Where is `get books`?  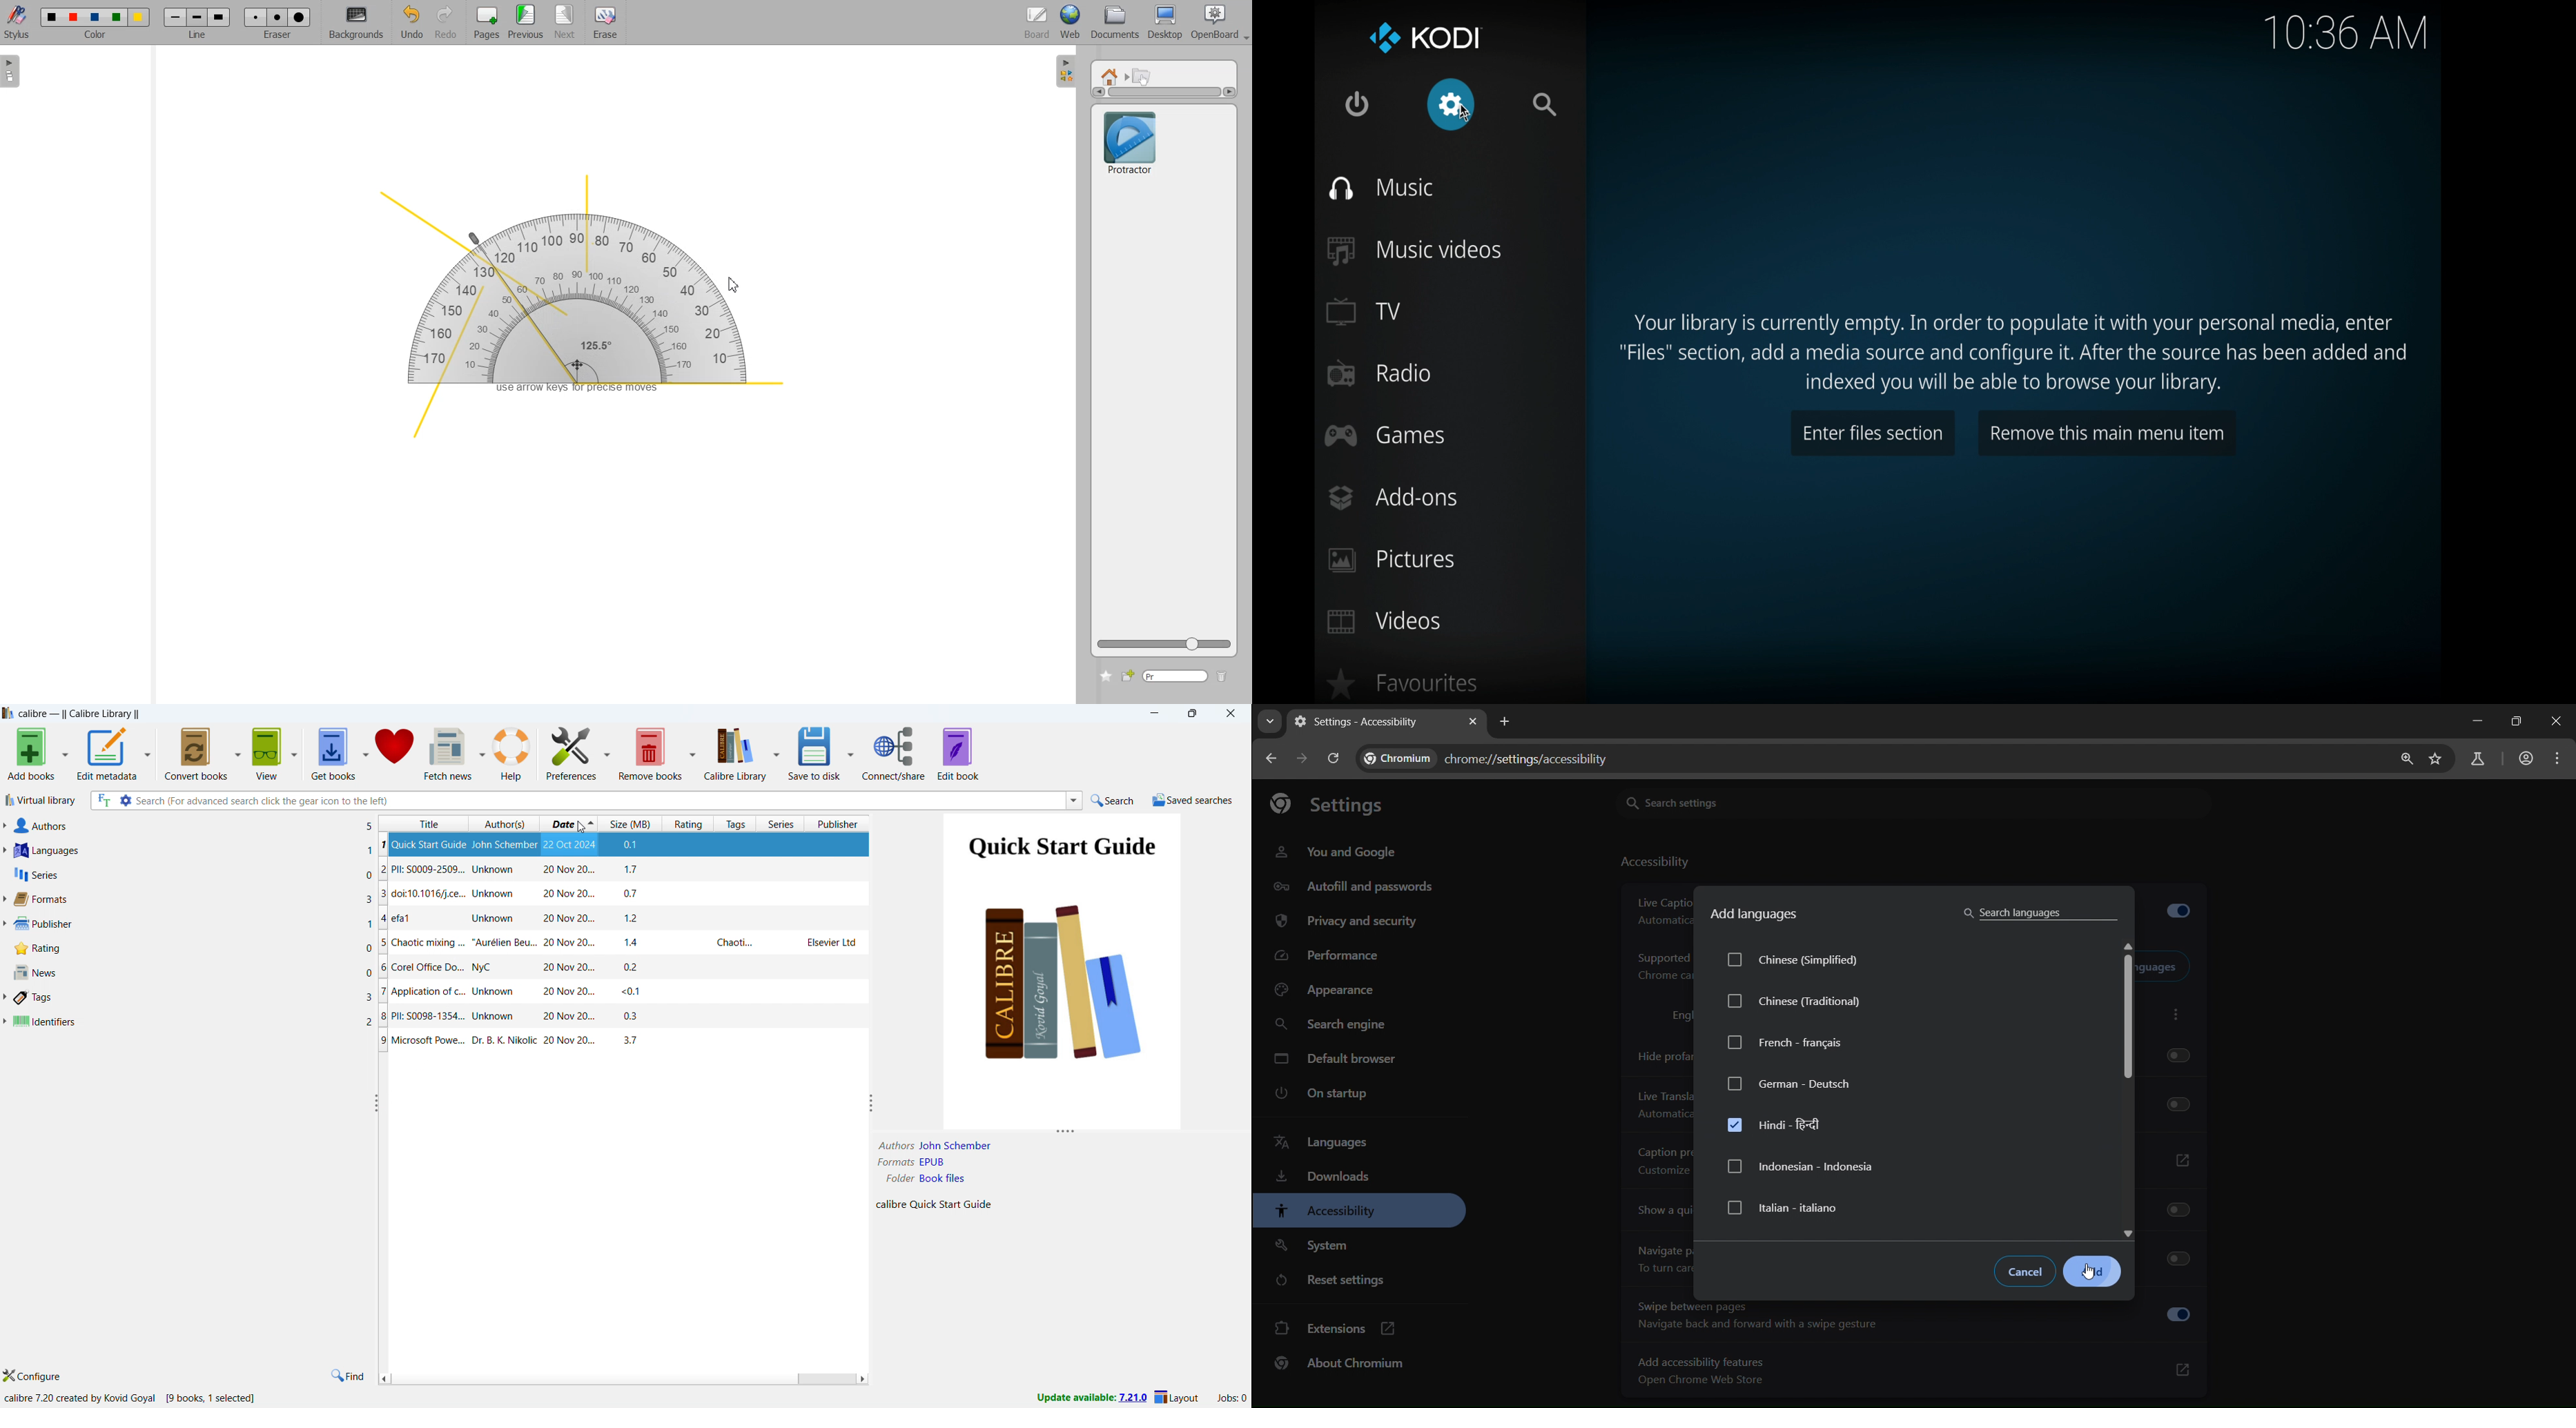
get books is located at coordinates (333, 752).